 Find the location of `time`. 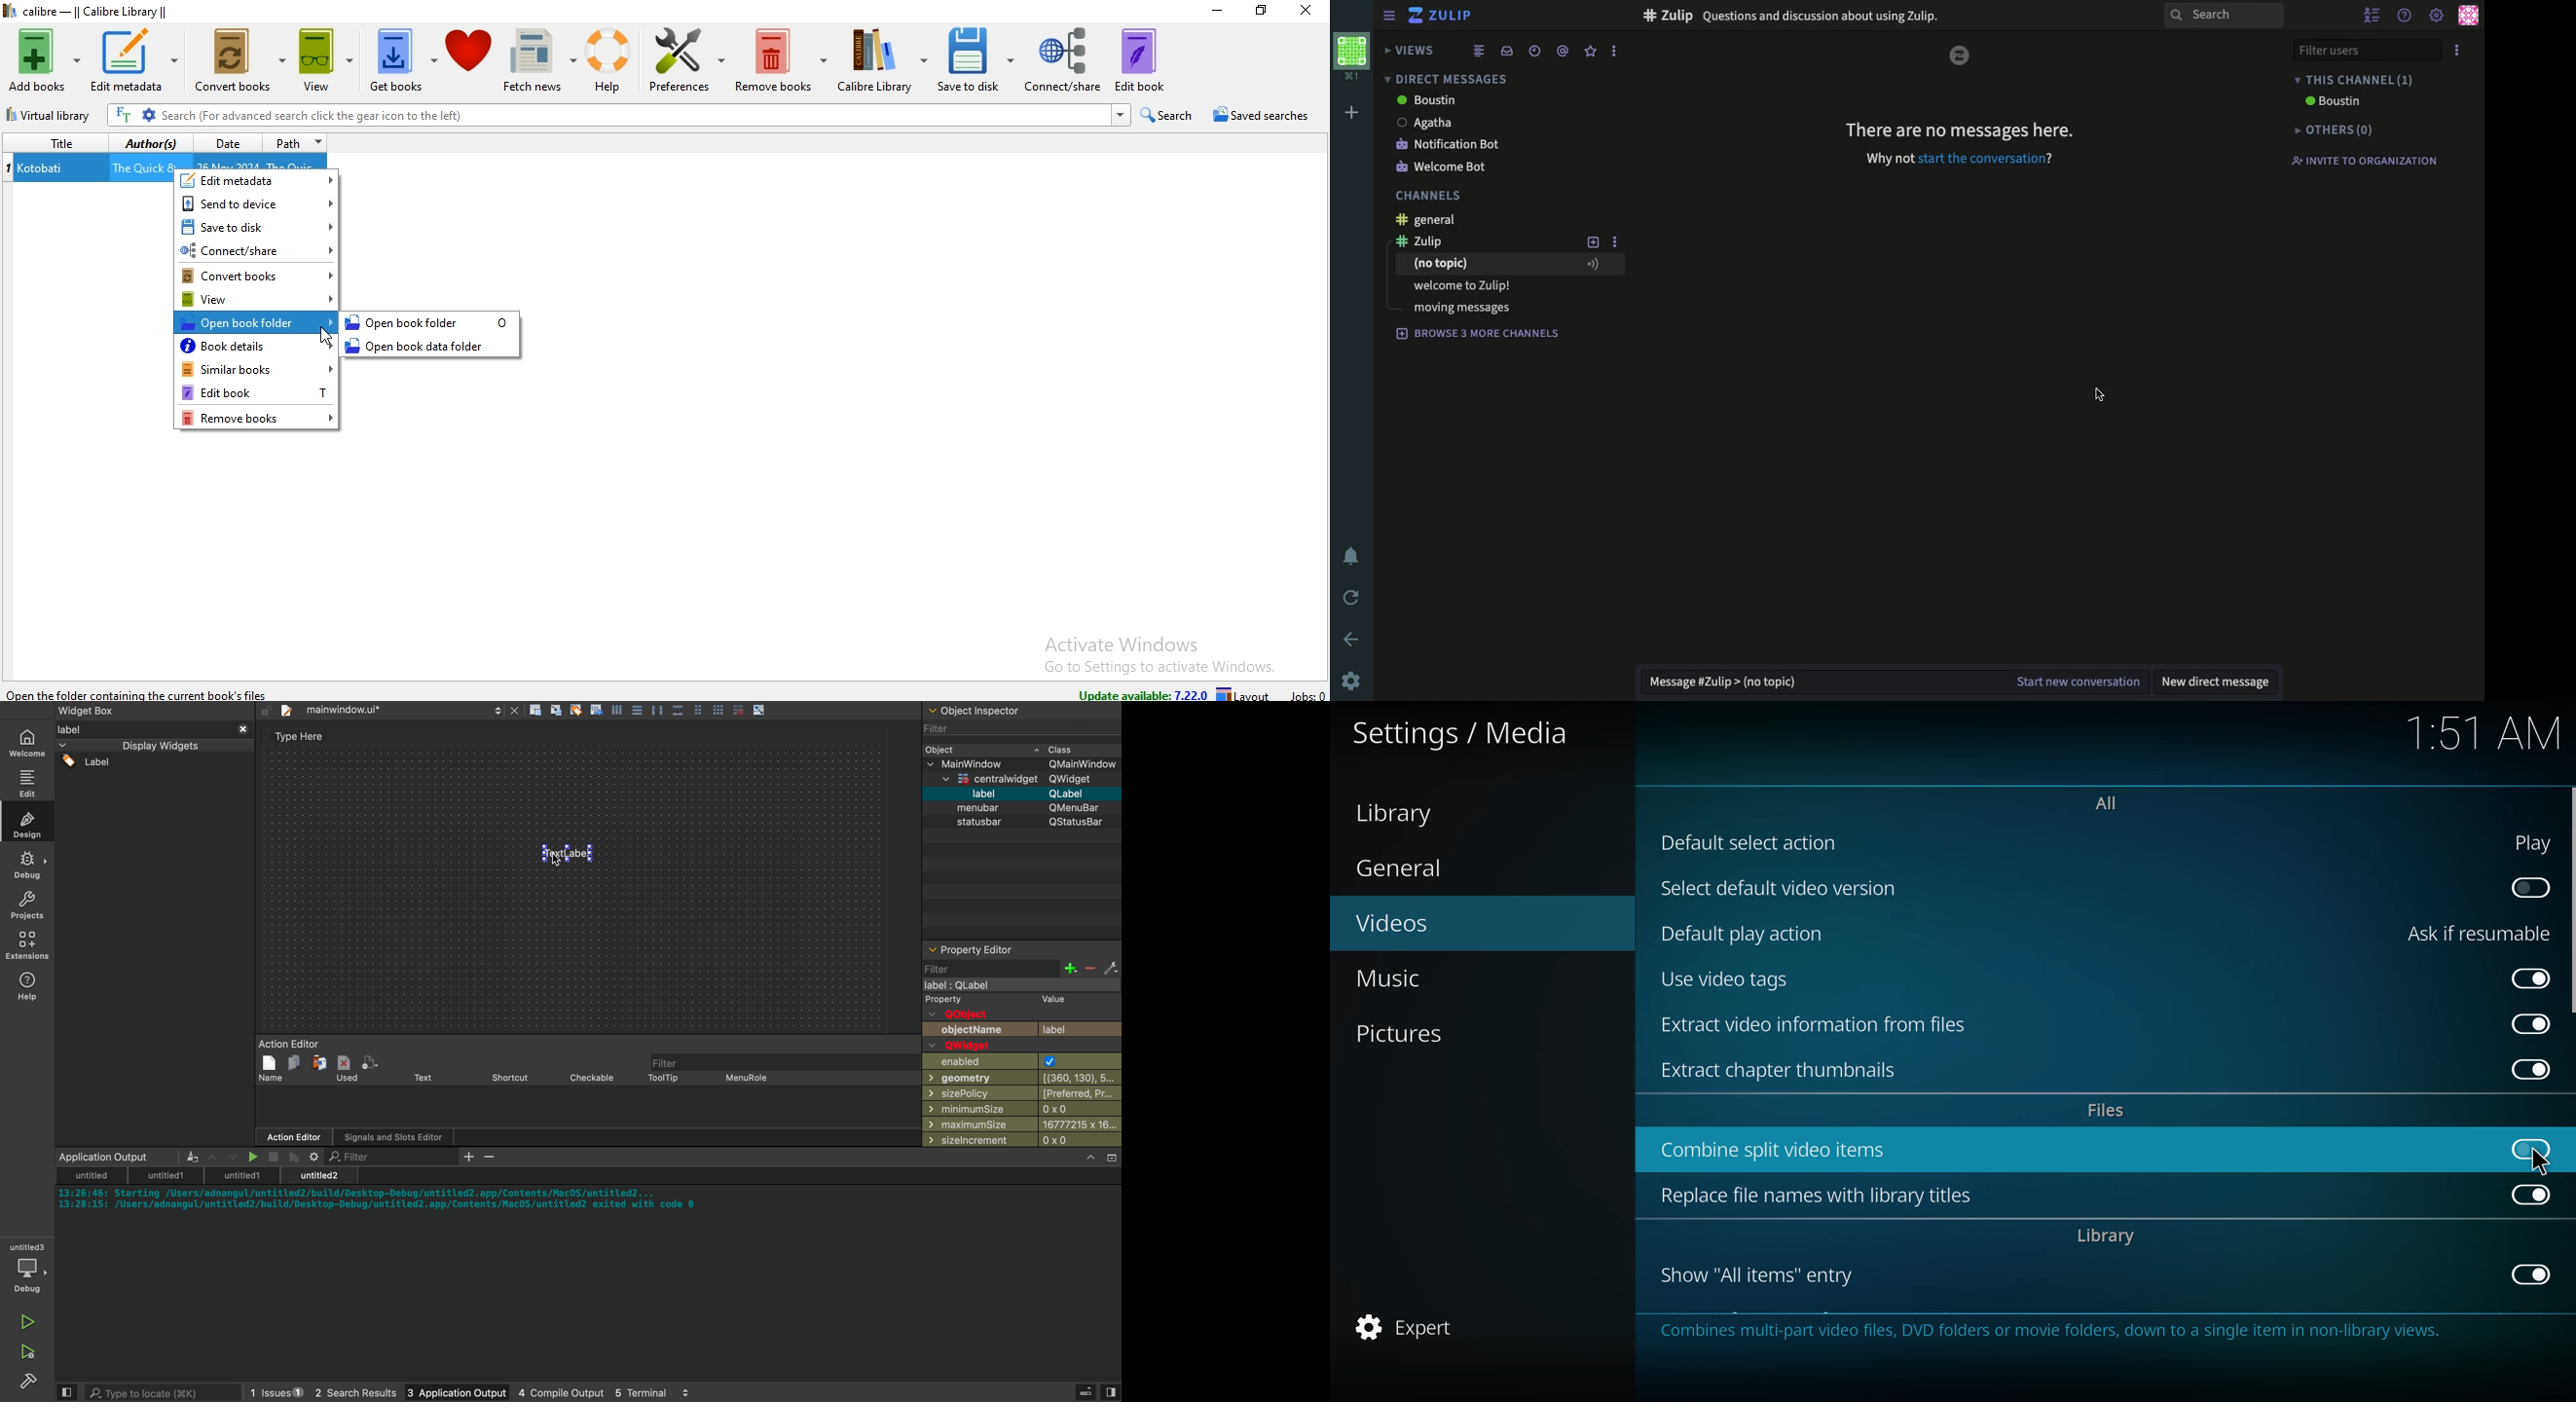

time is located at coordinates (2486, 731).